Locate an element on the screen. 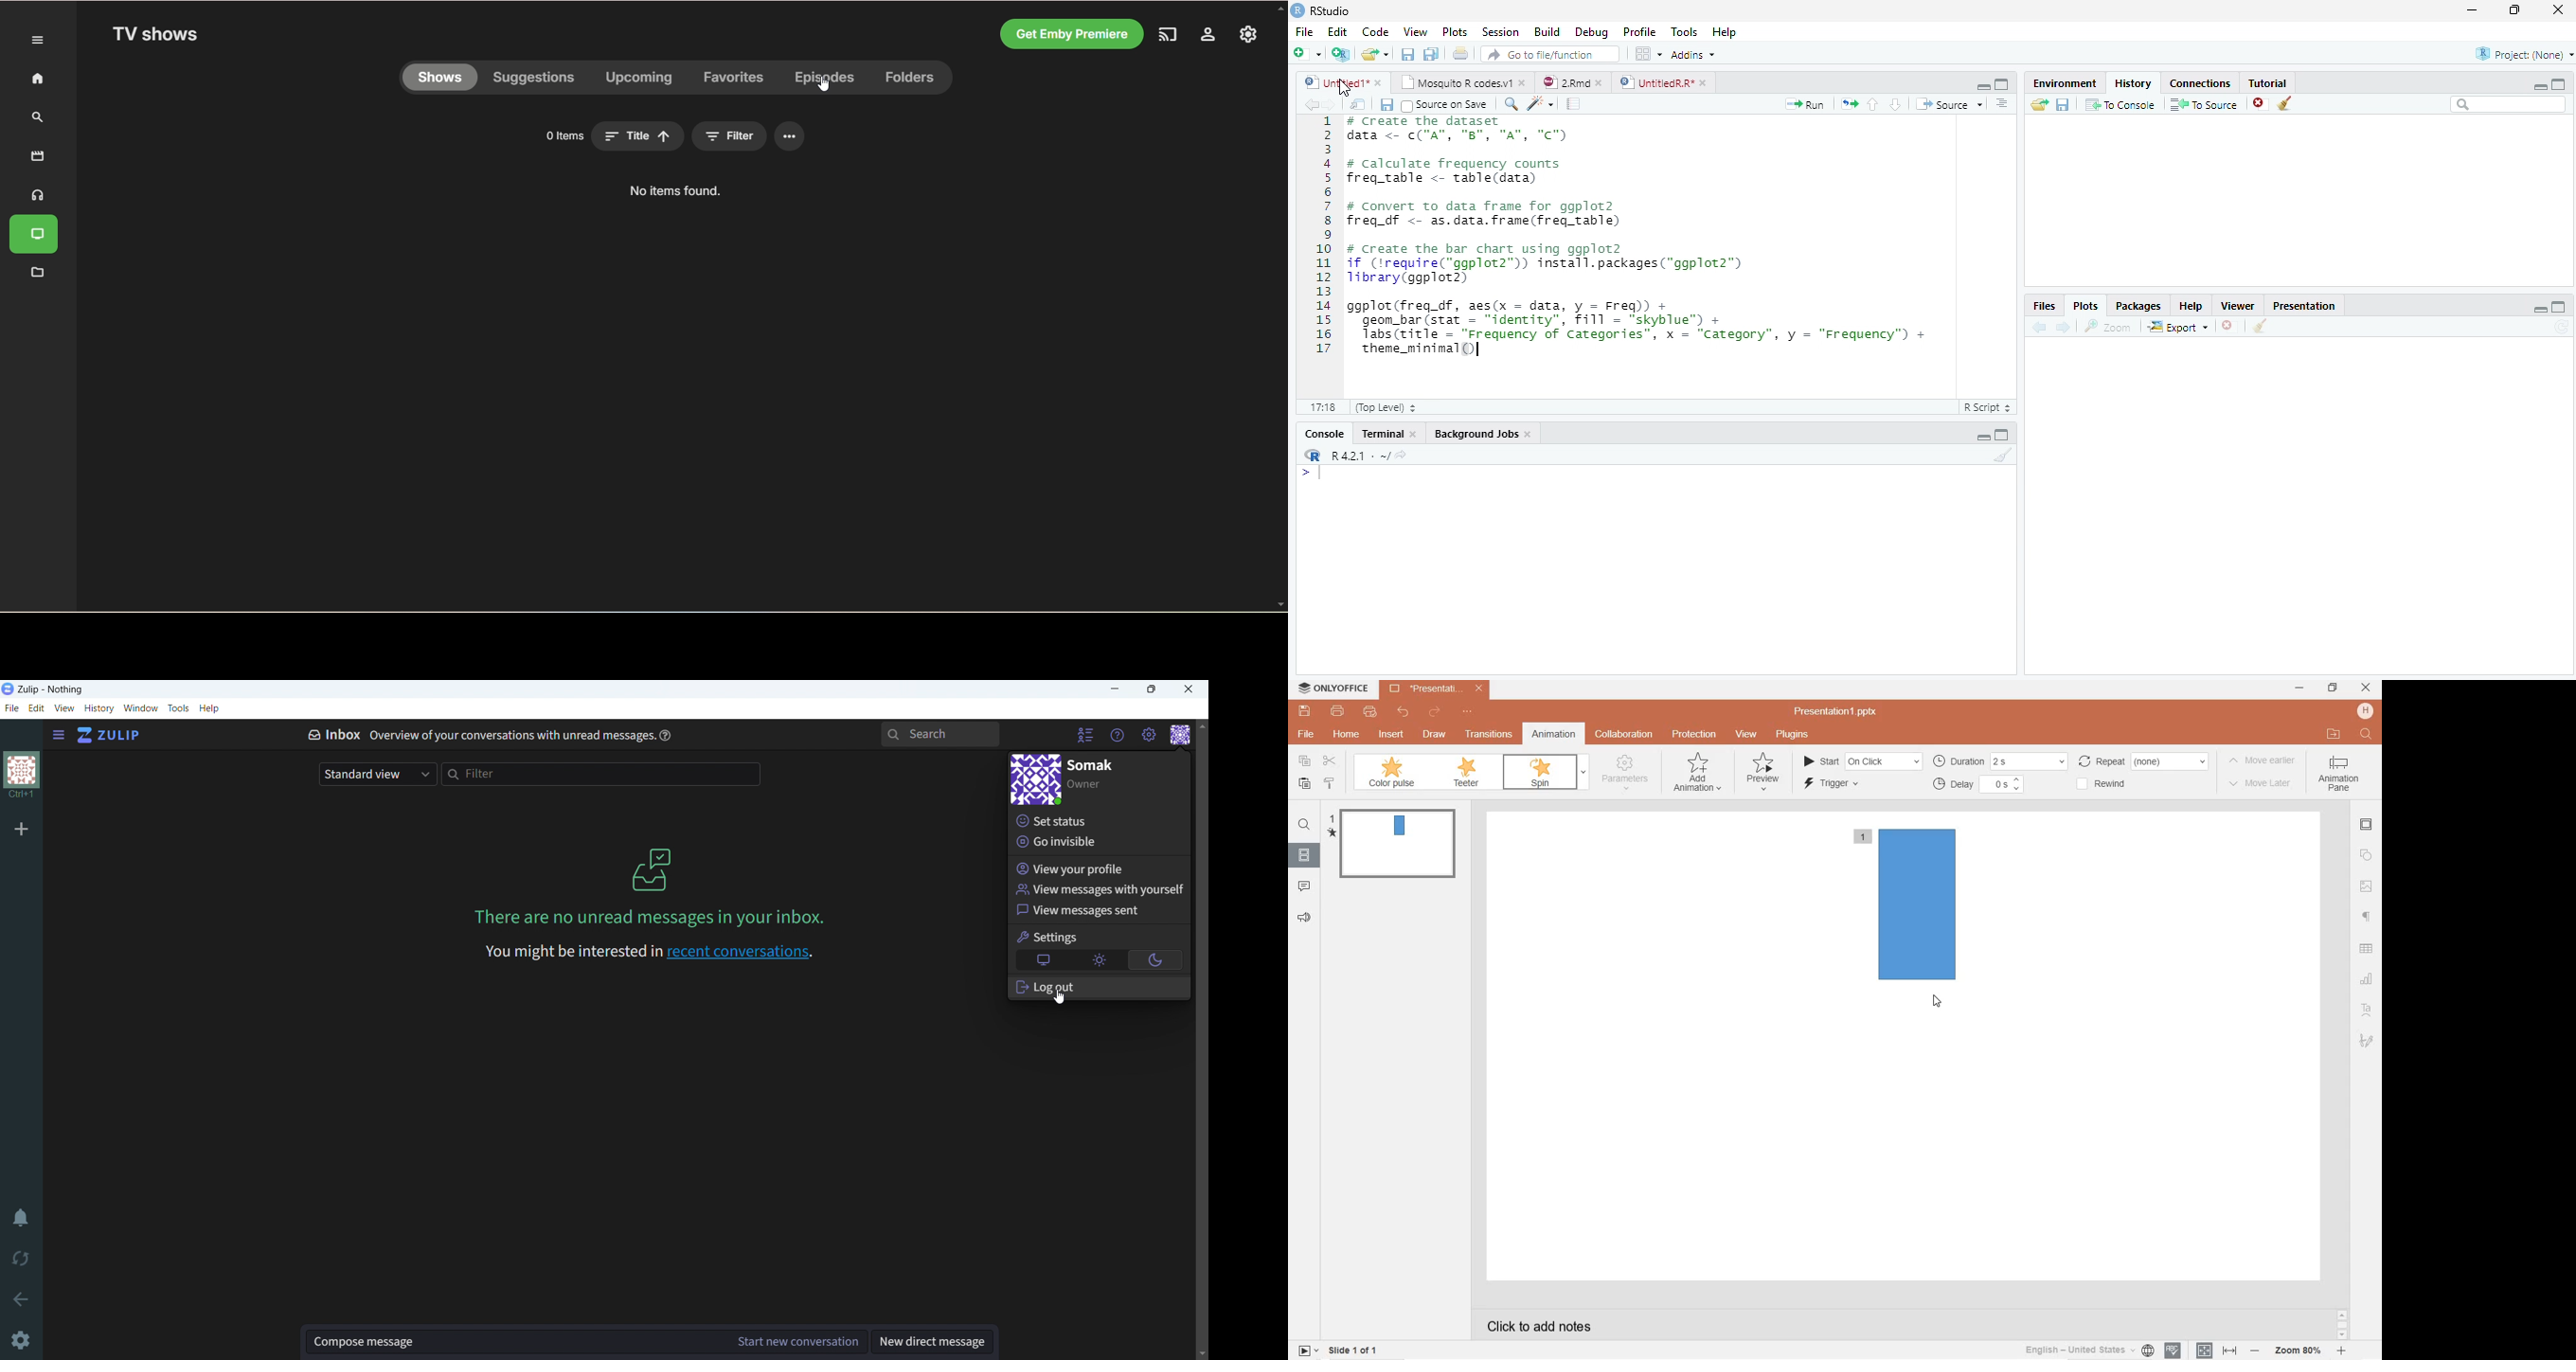  delay is located at coordinates (1979, 784).